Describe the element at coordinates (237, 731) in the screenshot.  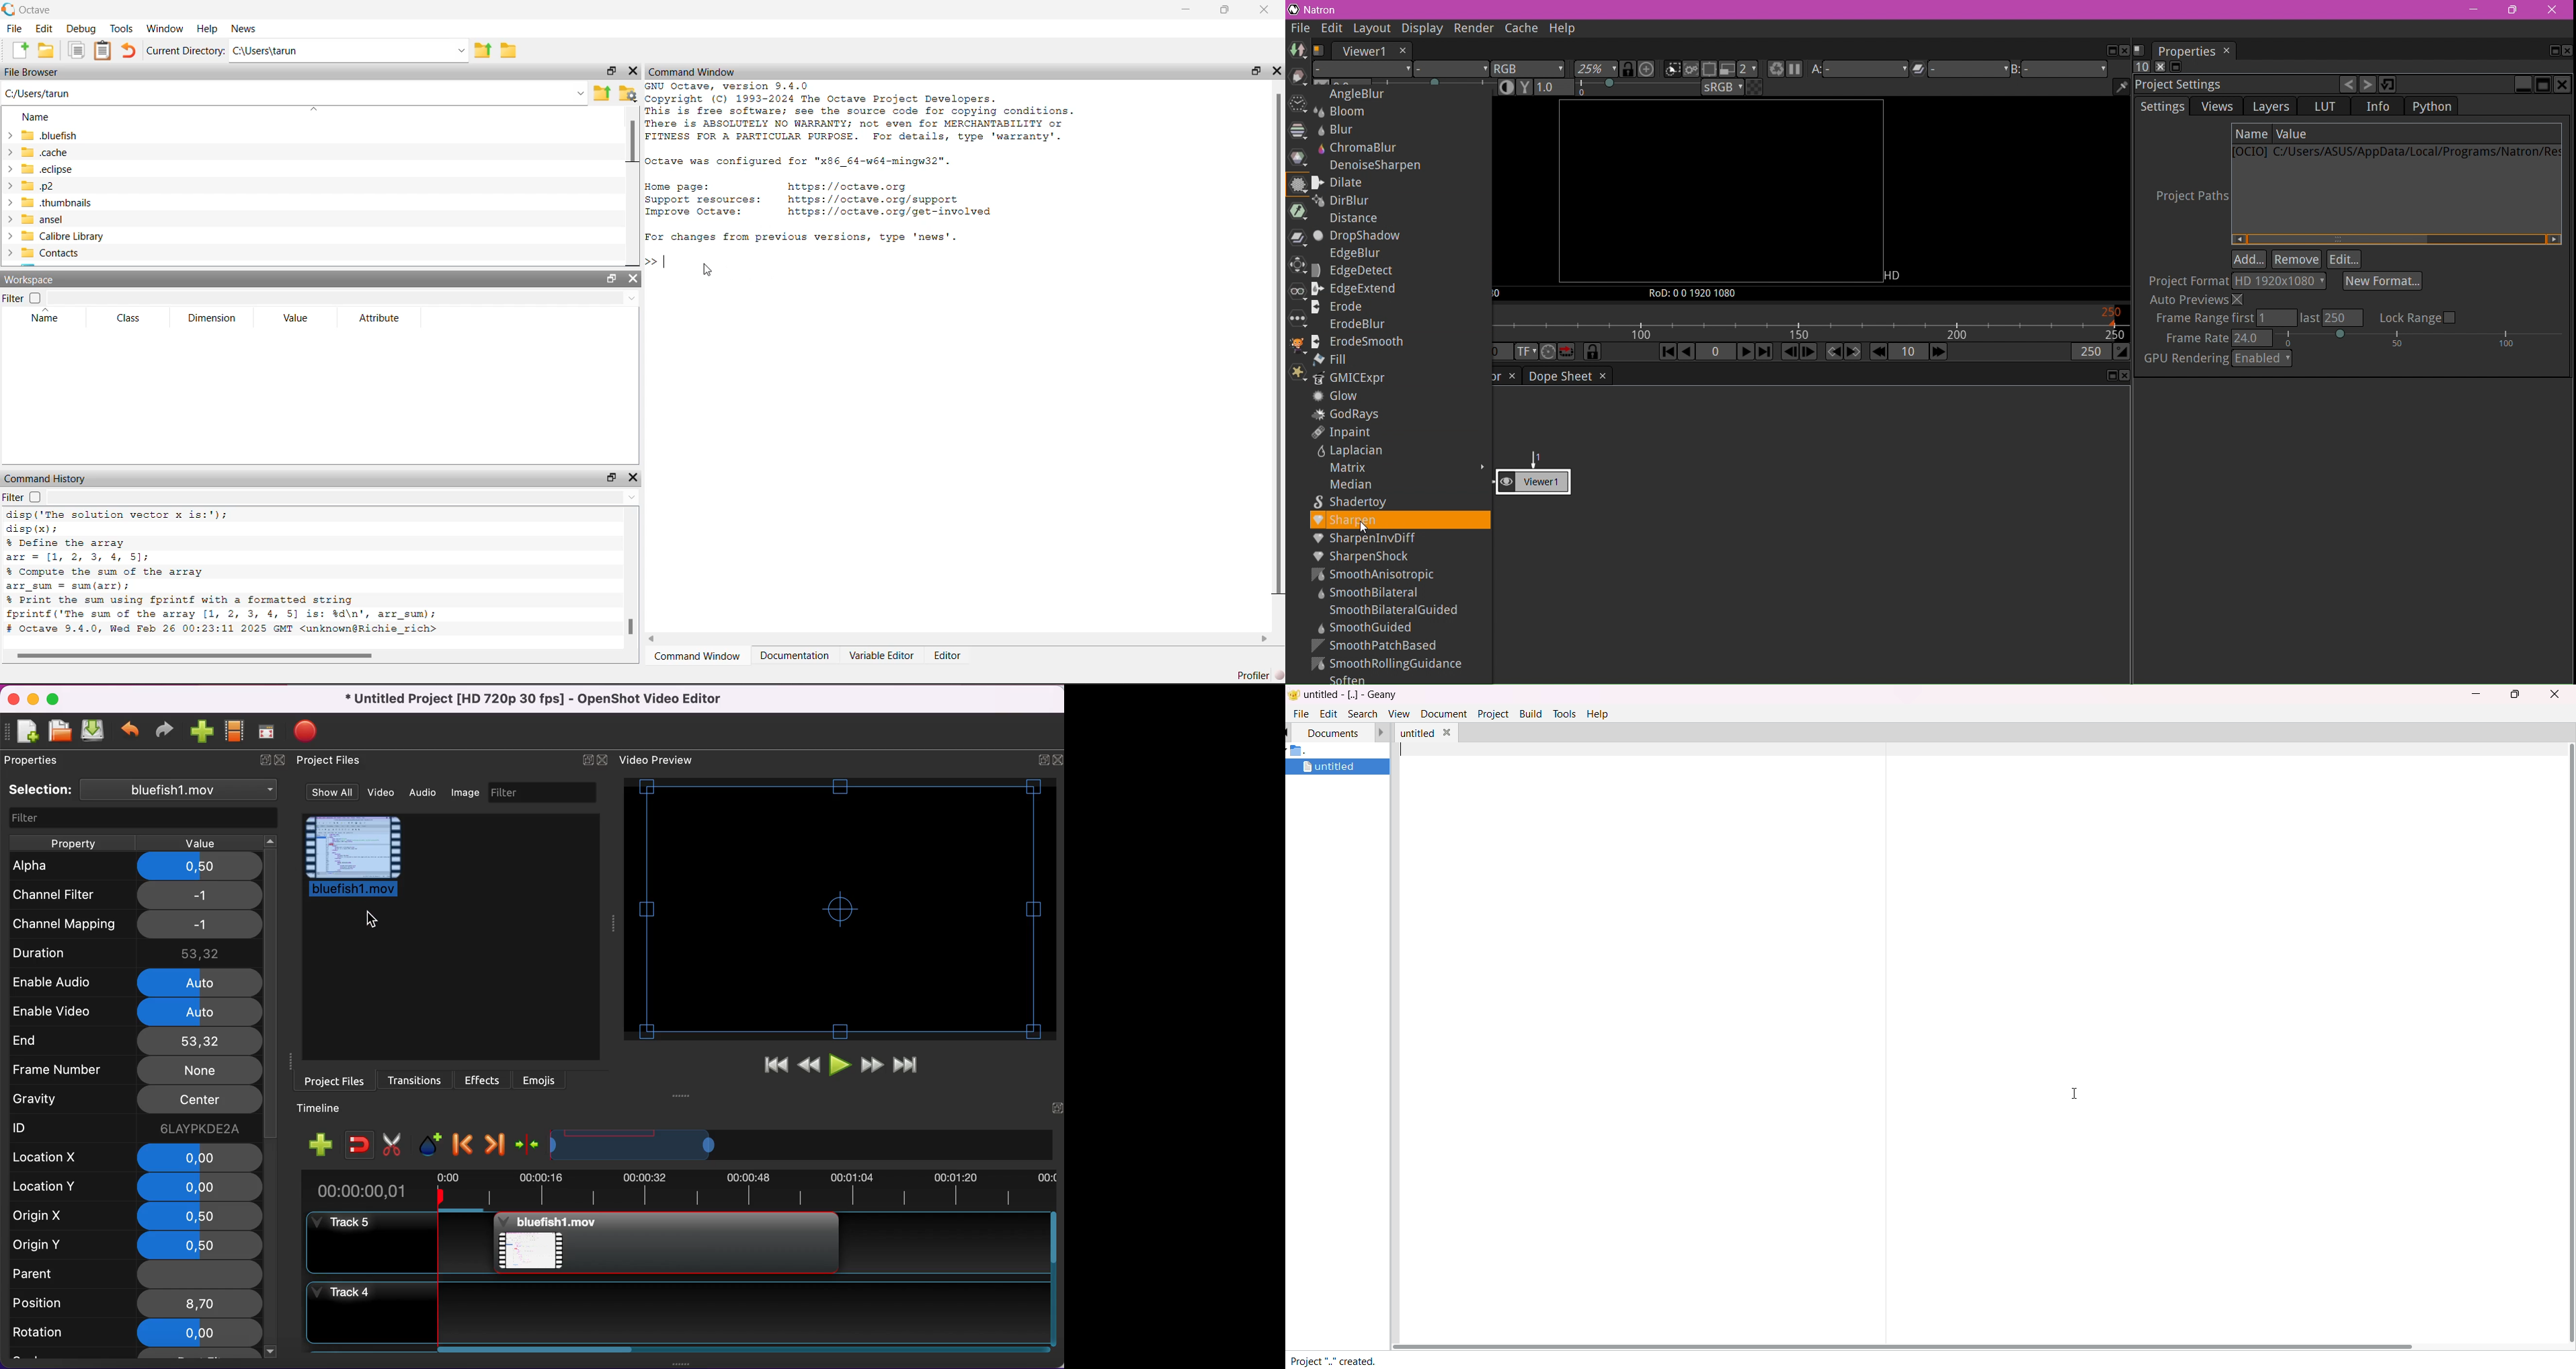
I see `choose profile` at that location.